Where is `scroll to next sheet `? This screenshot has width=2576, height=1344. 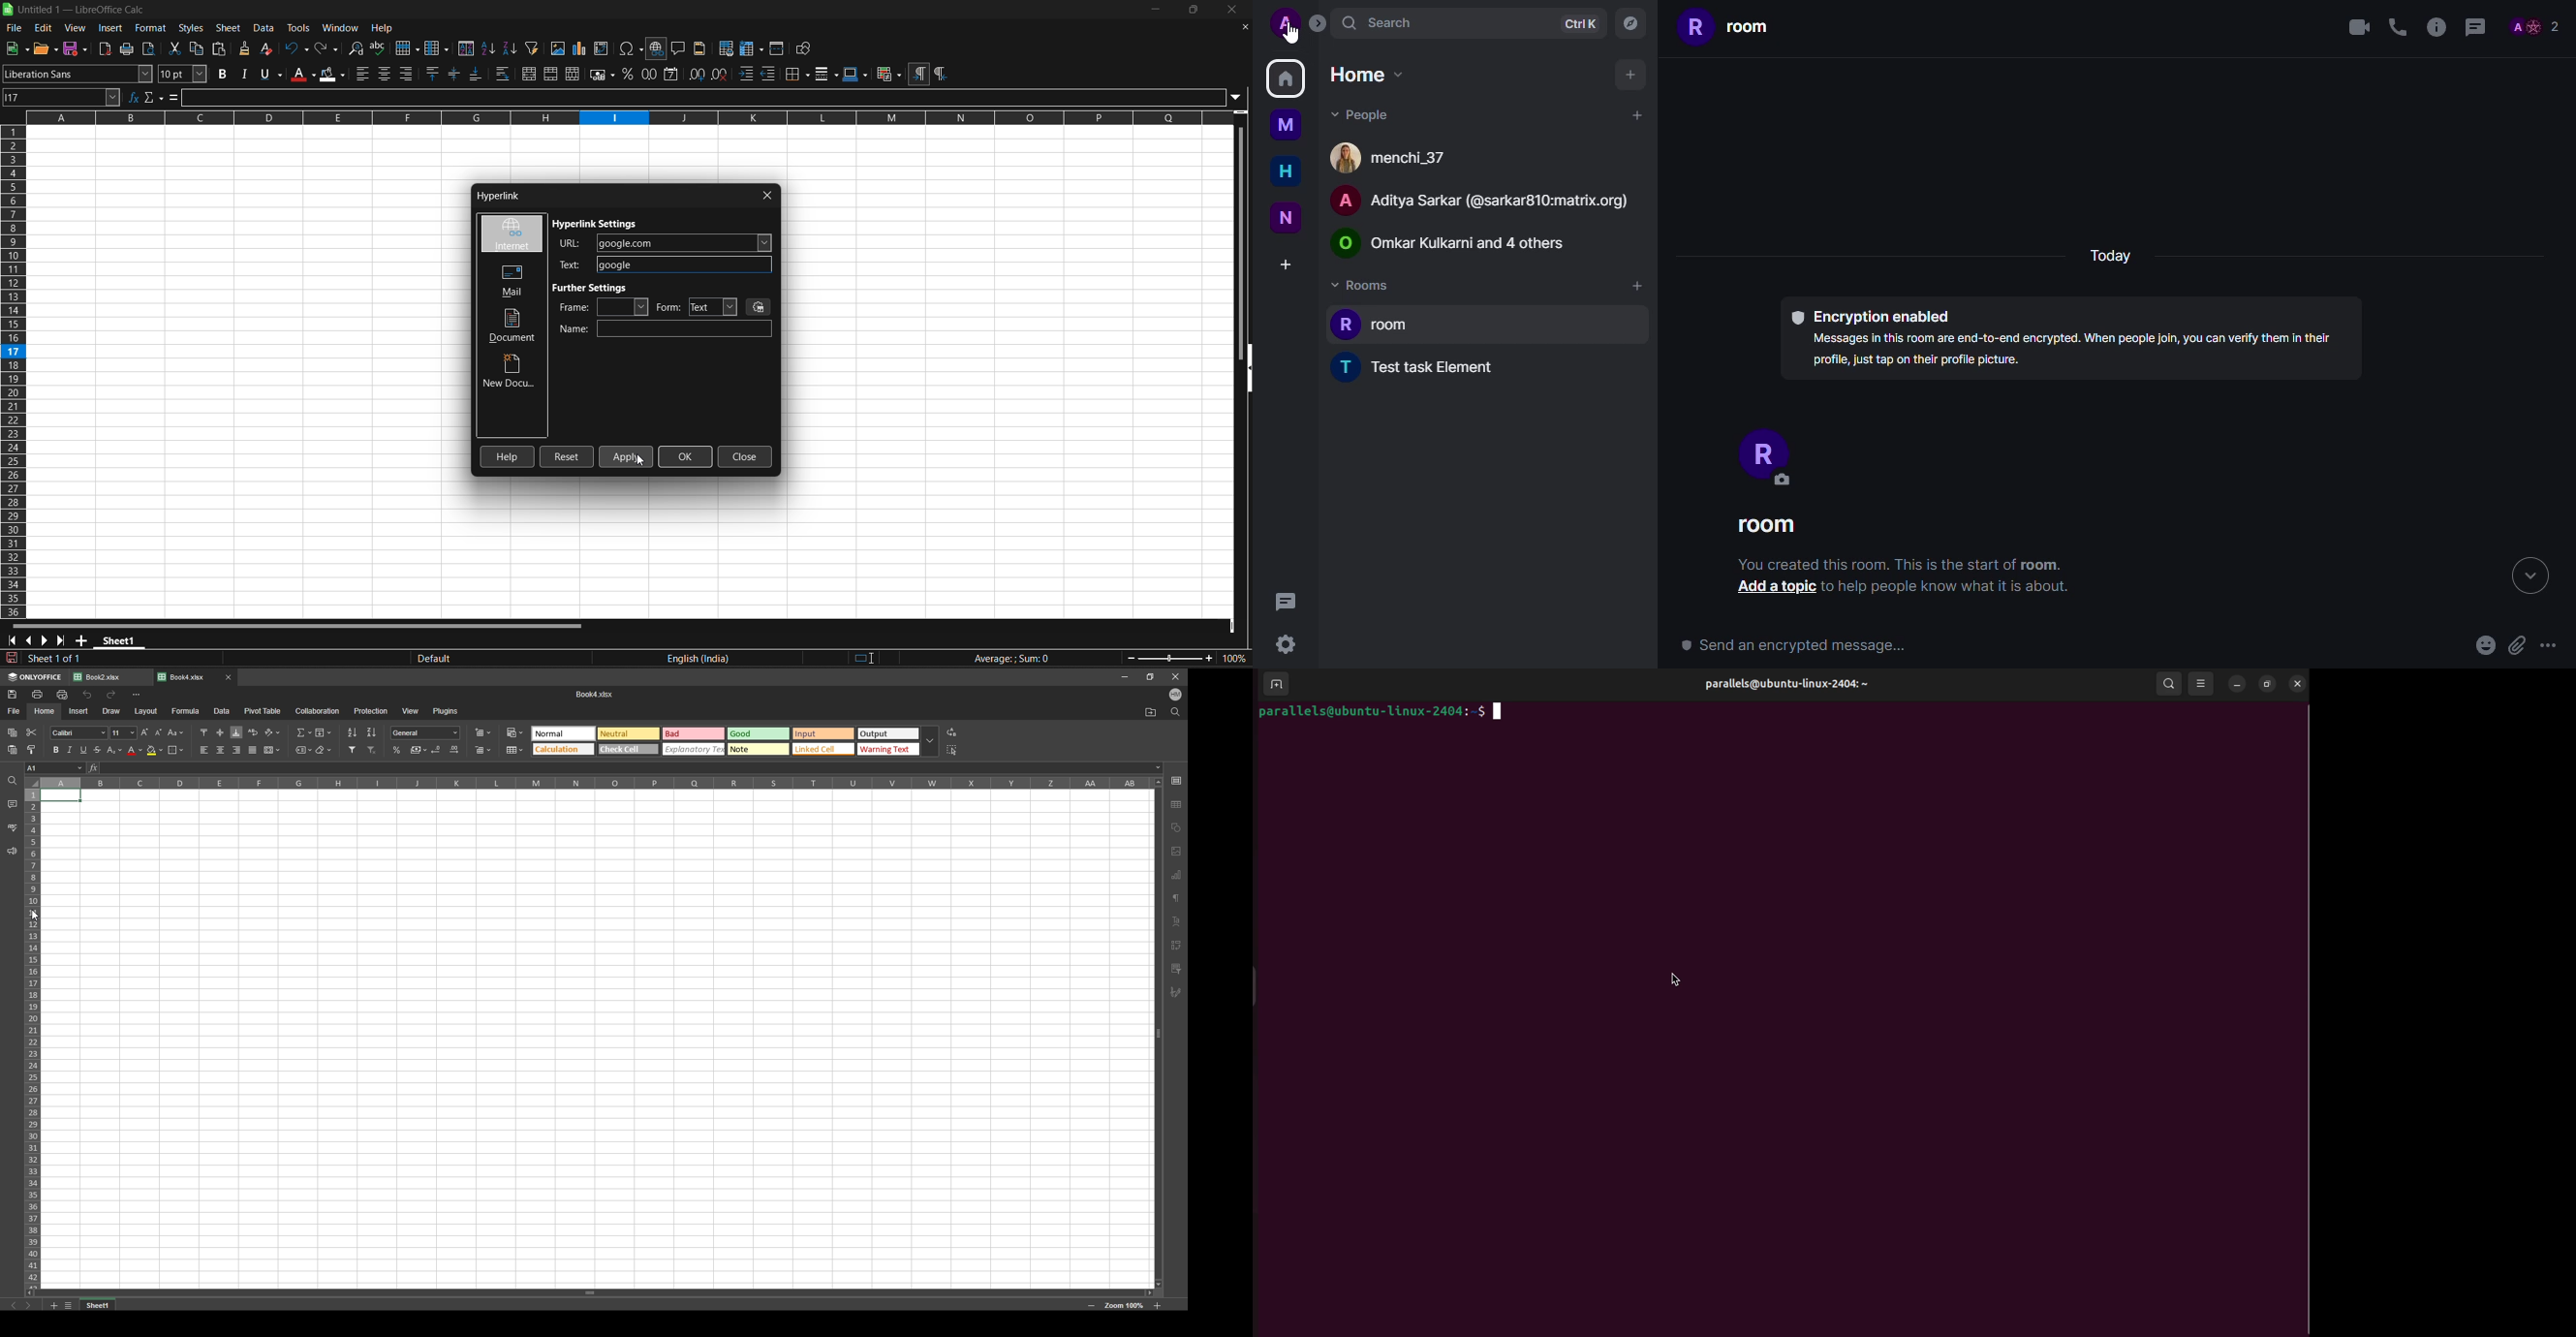 scroll to next sheet  is located at coordinates (44, 641).